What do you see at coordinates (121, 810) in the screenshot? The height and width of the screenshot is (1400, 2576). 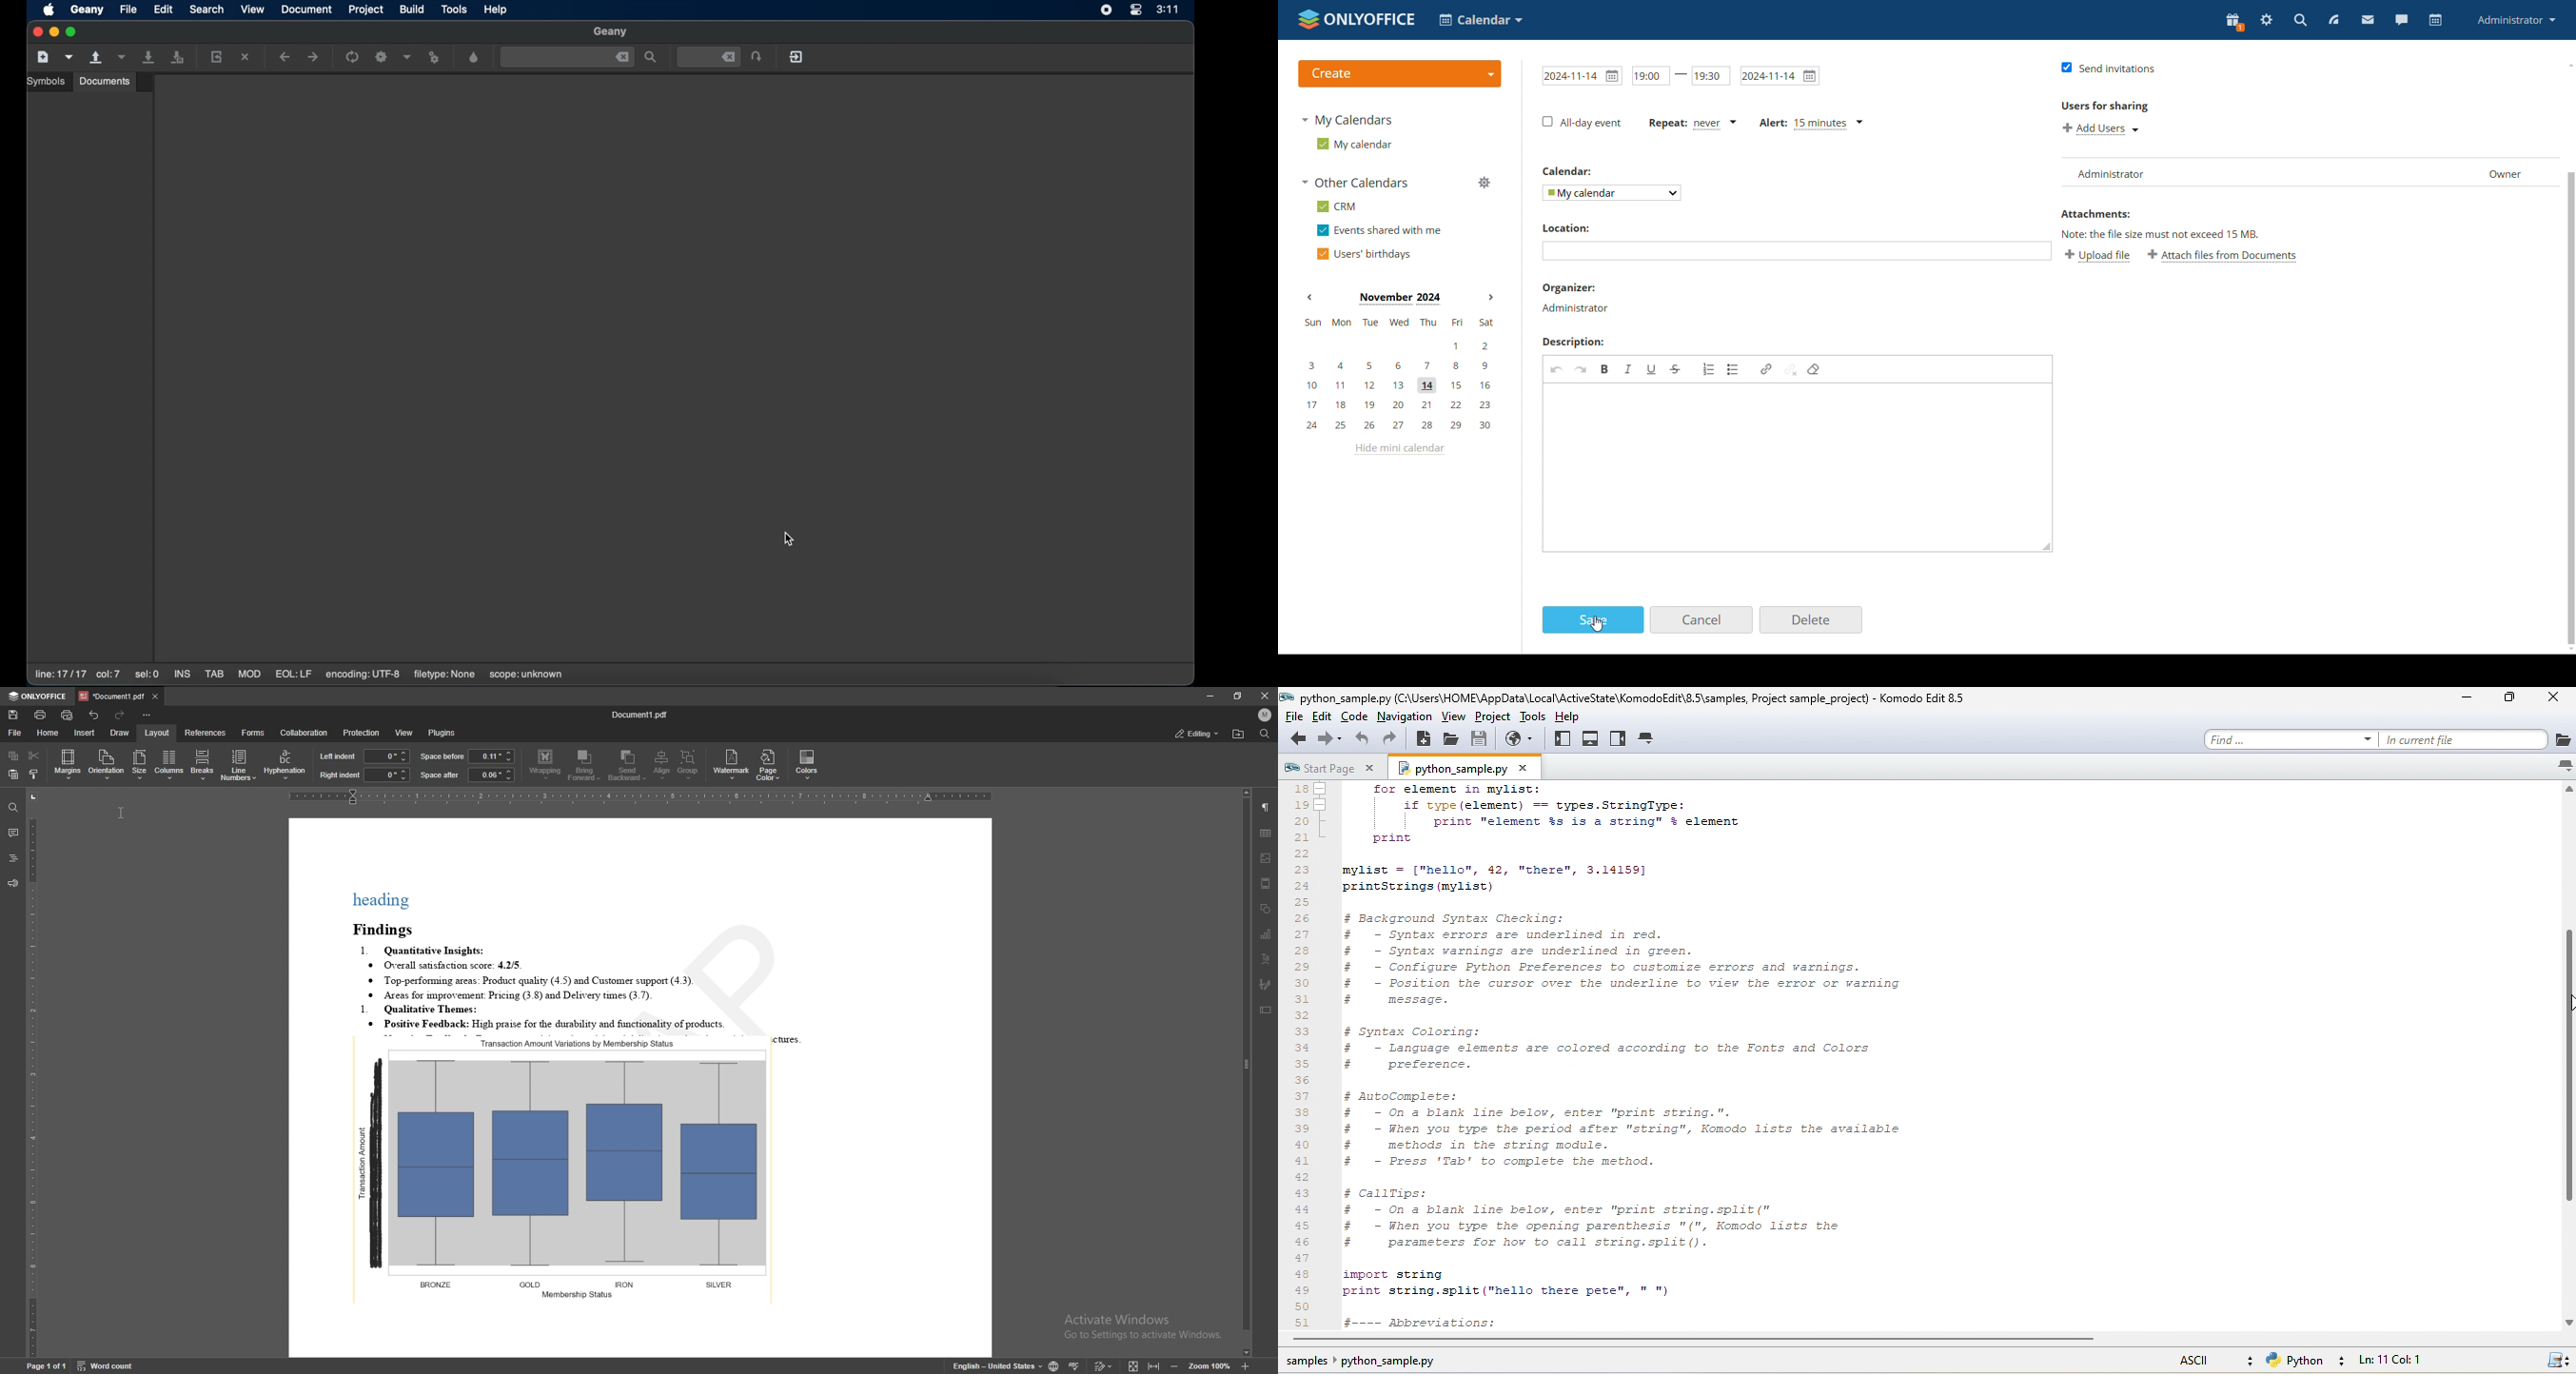 I see `cursor` at bounding box center [121, 810].